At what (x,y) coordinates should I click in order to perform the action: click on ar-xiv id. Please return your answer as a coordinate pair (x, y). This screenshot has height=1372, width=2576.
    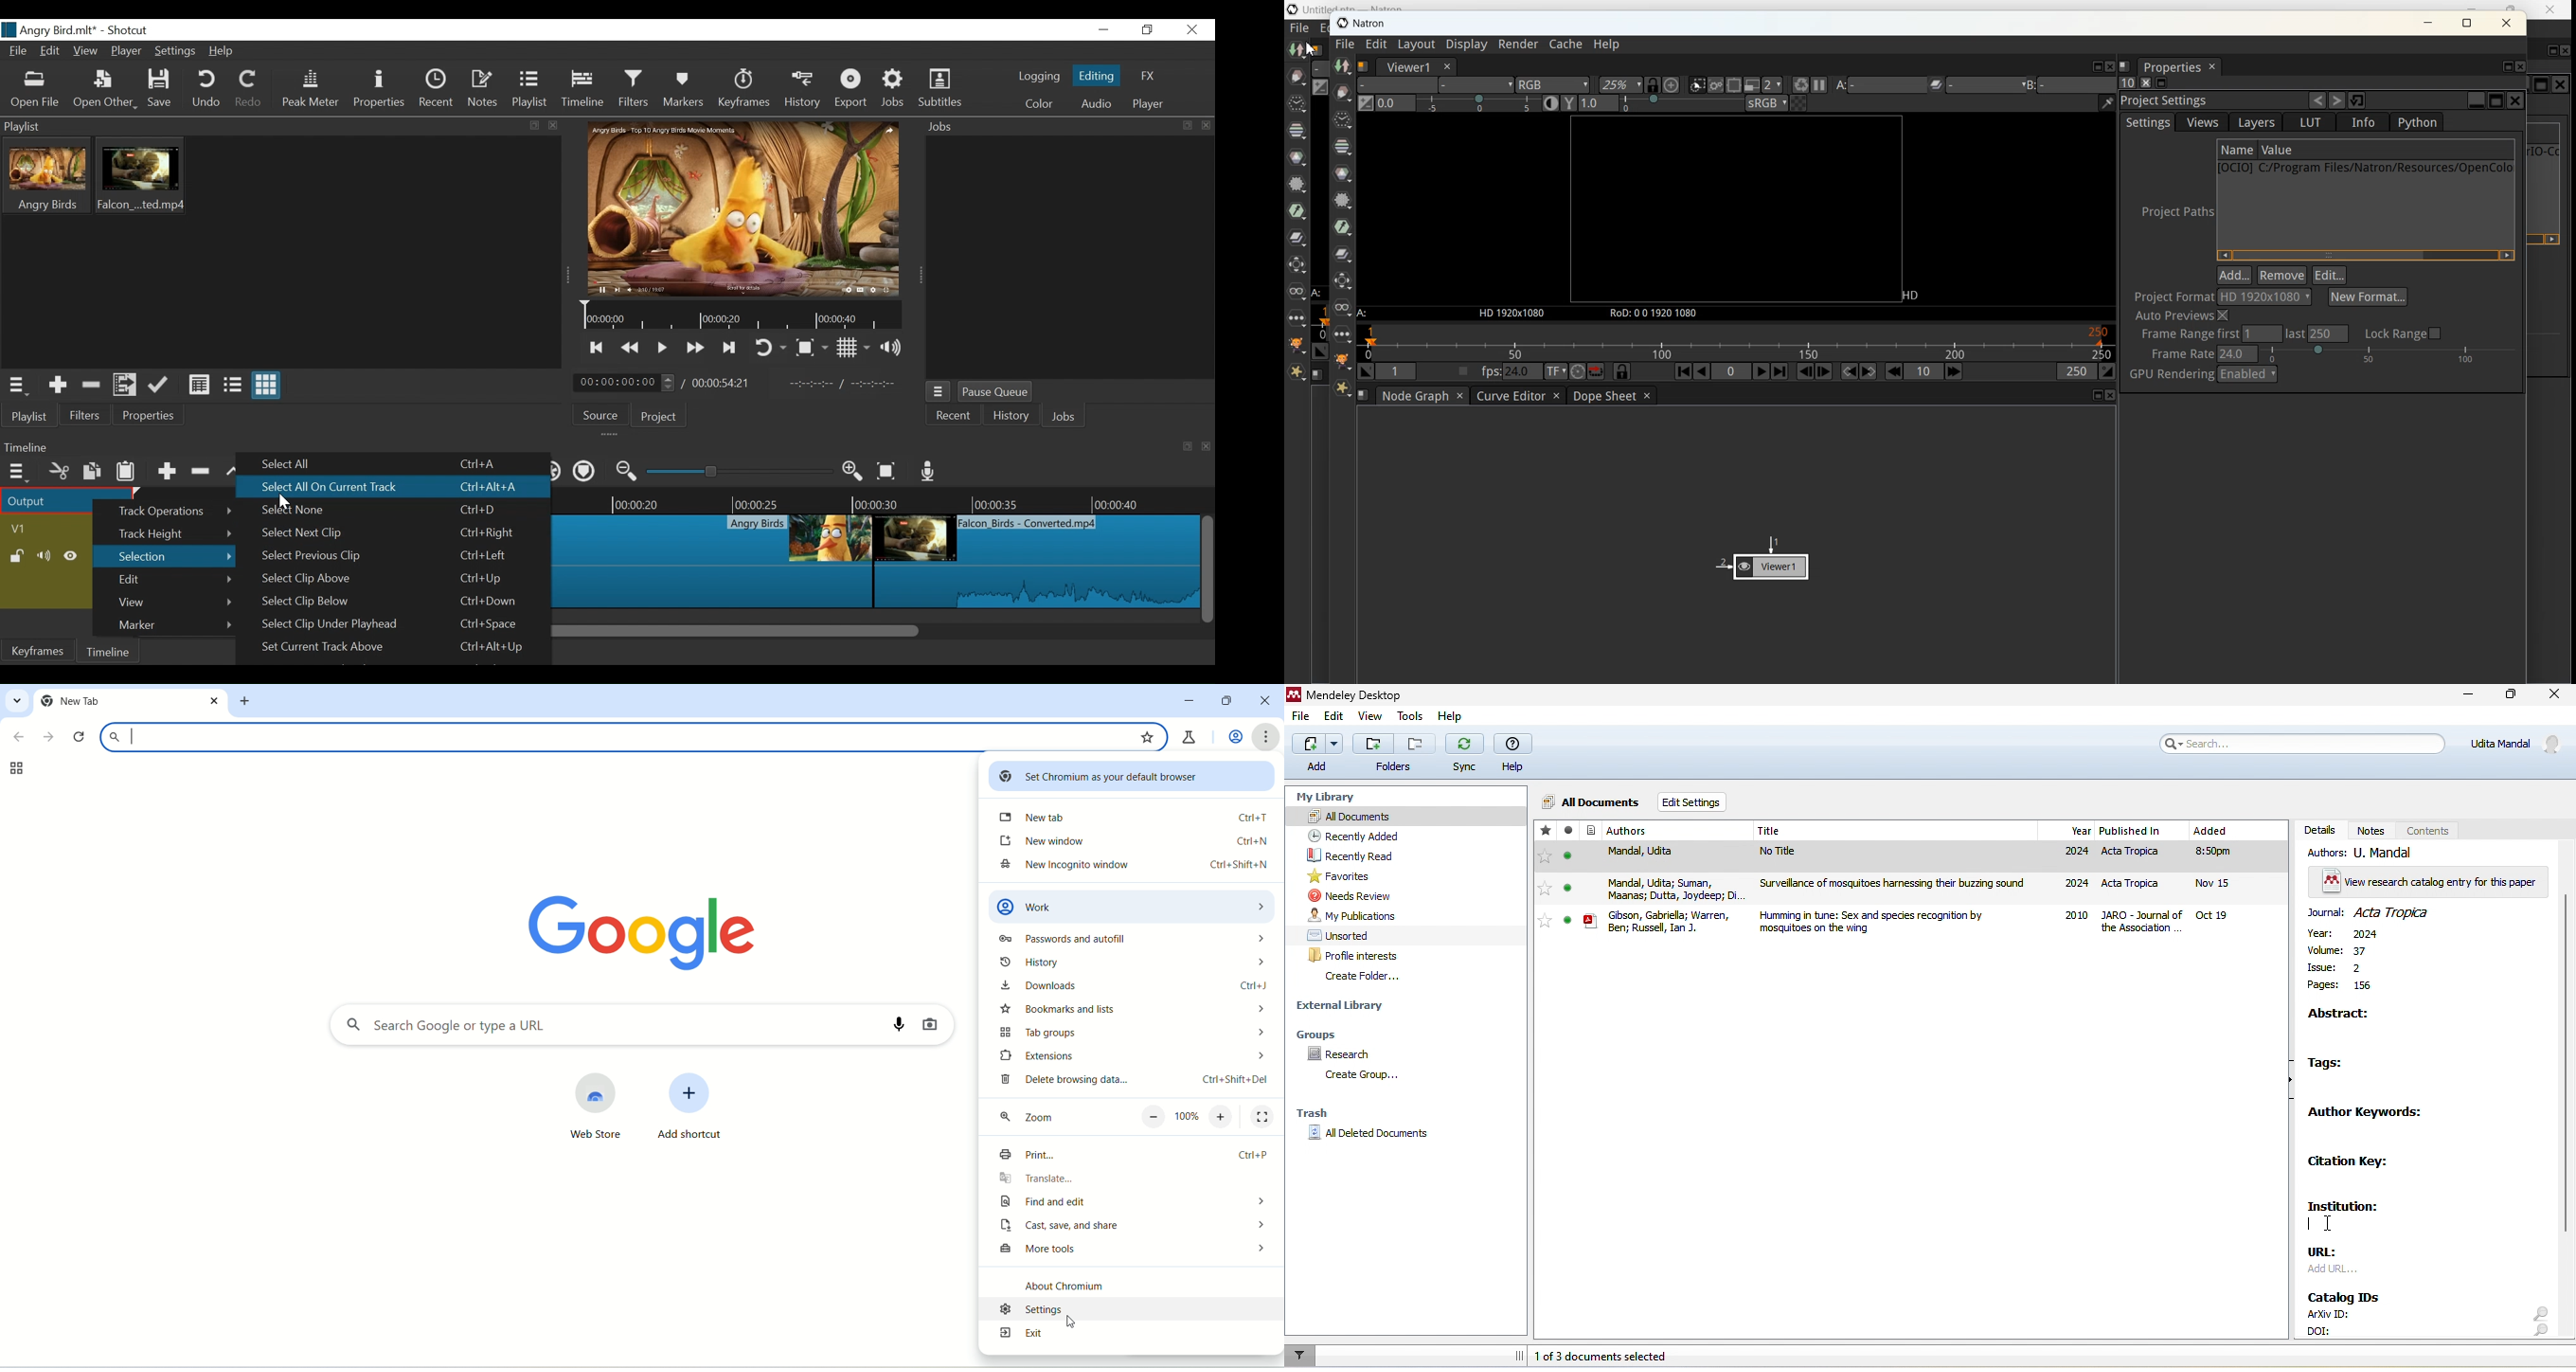
    Looking at the image, I should click on (2325, 1314).